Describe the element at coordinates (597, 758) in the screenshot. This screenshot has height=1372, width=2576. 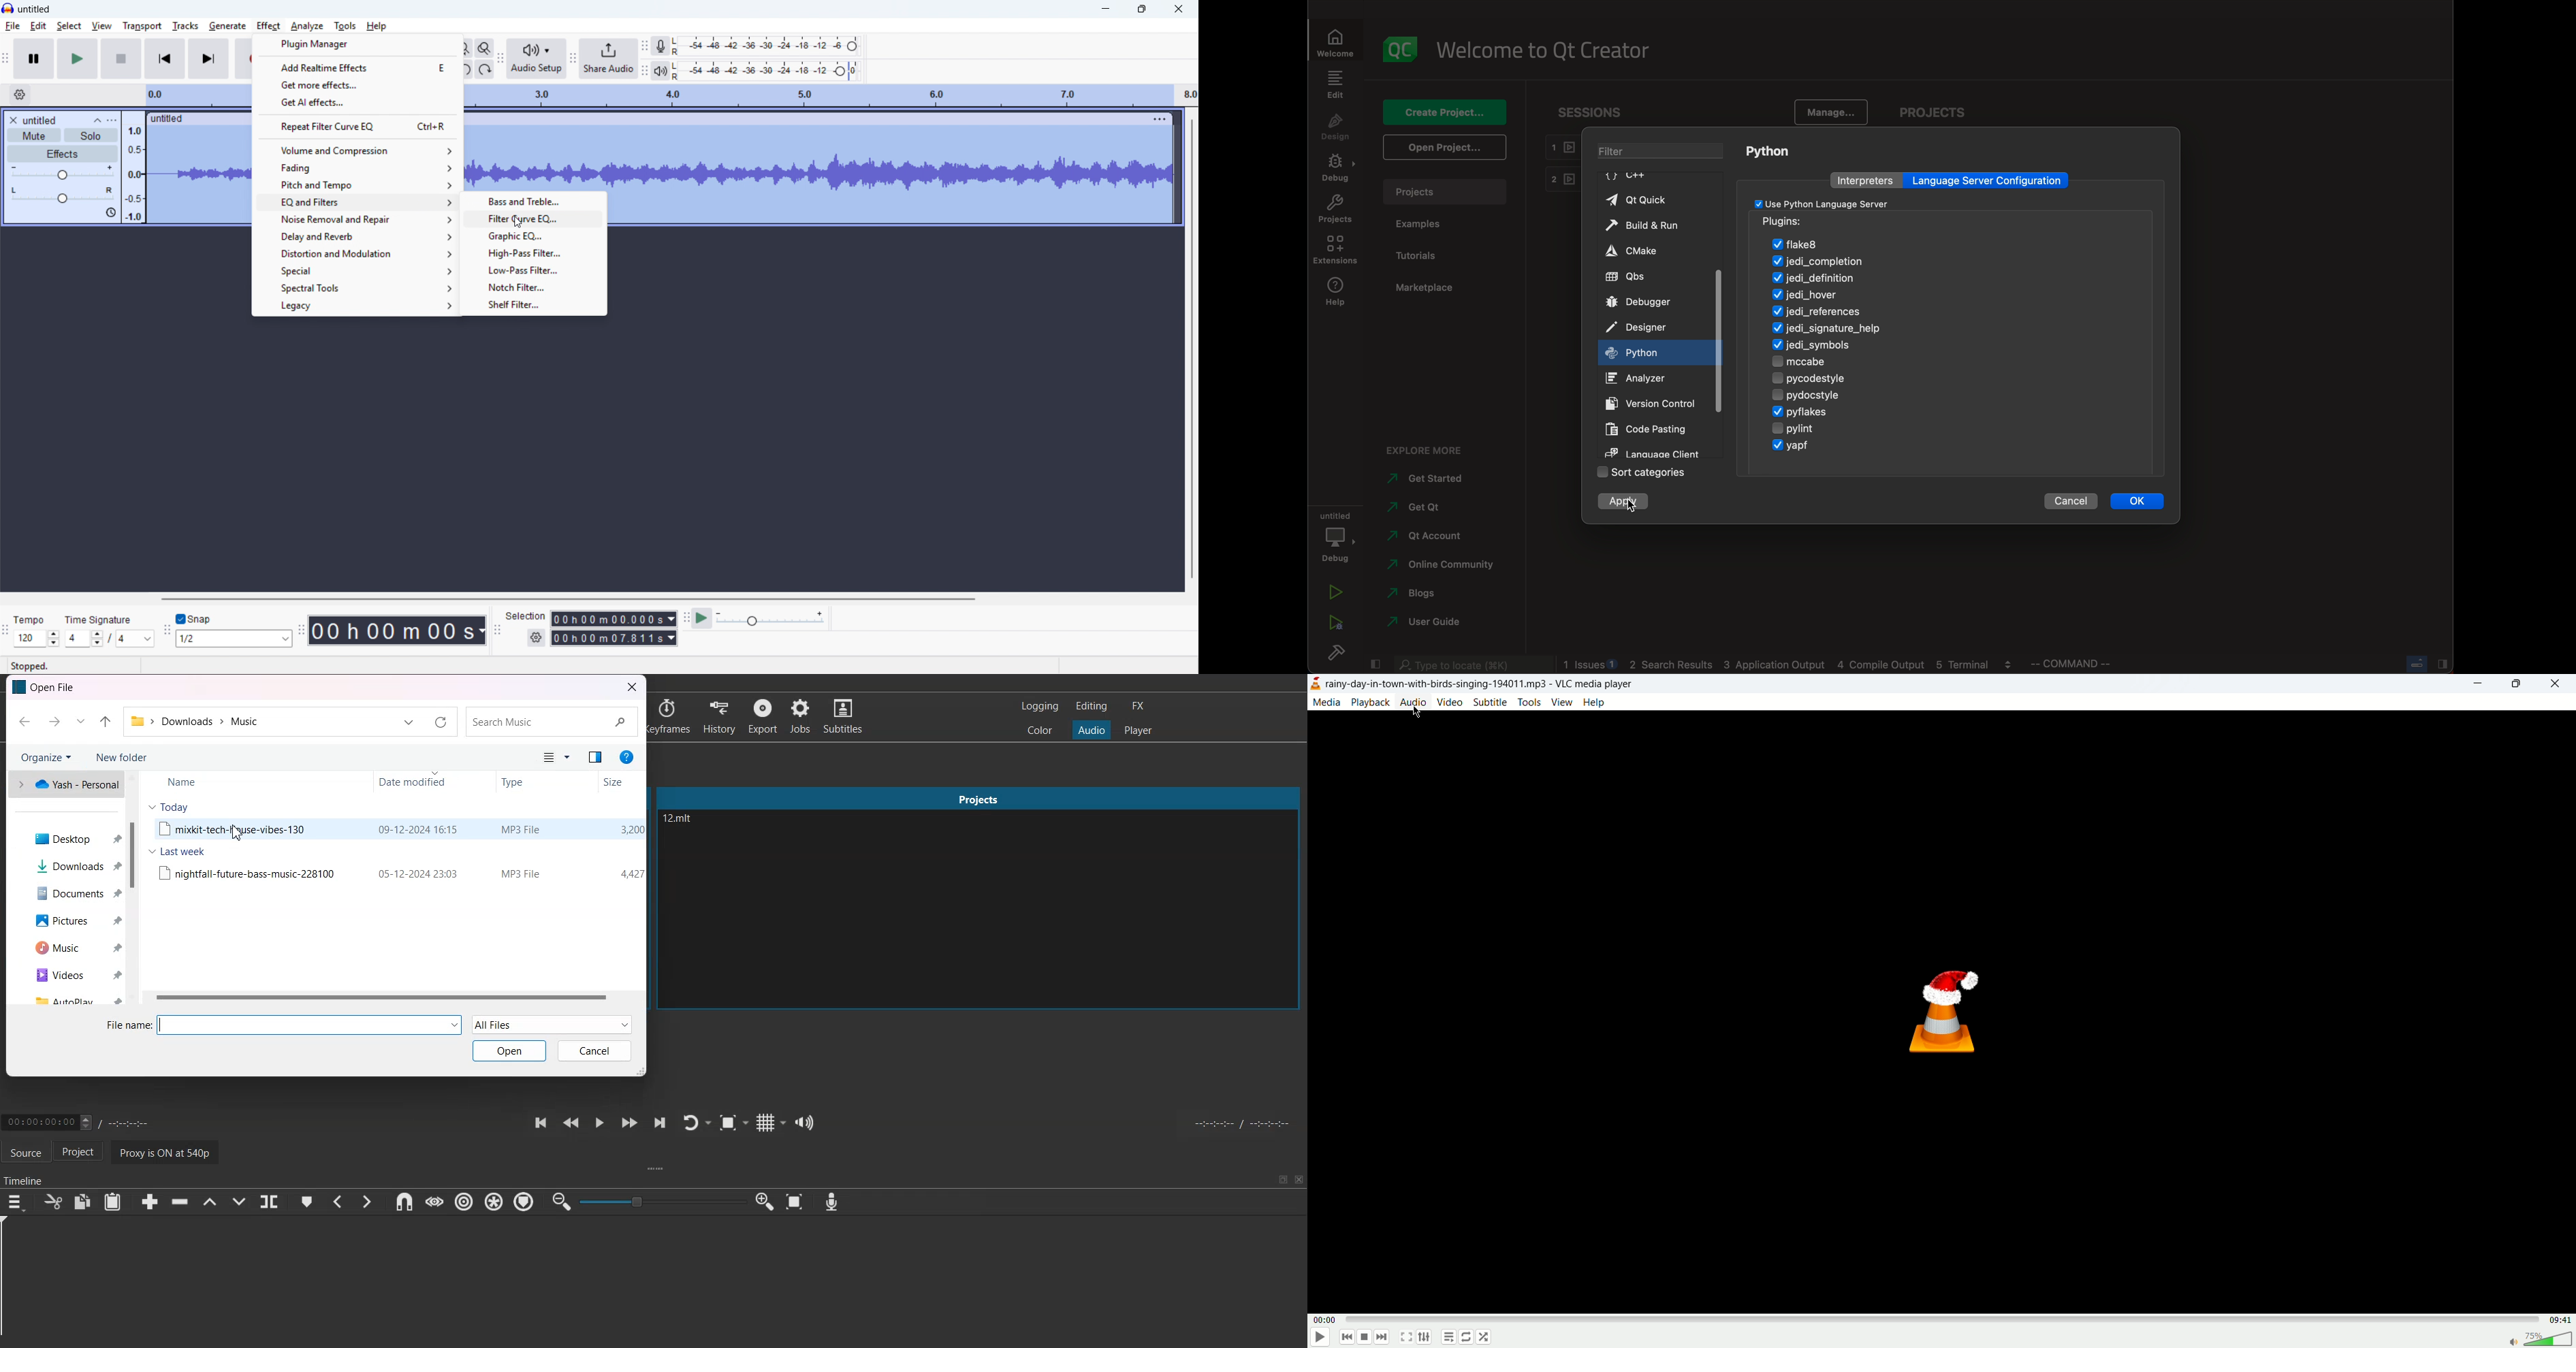
I see `bool view` at that location.